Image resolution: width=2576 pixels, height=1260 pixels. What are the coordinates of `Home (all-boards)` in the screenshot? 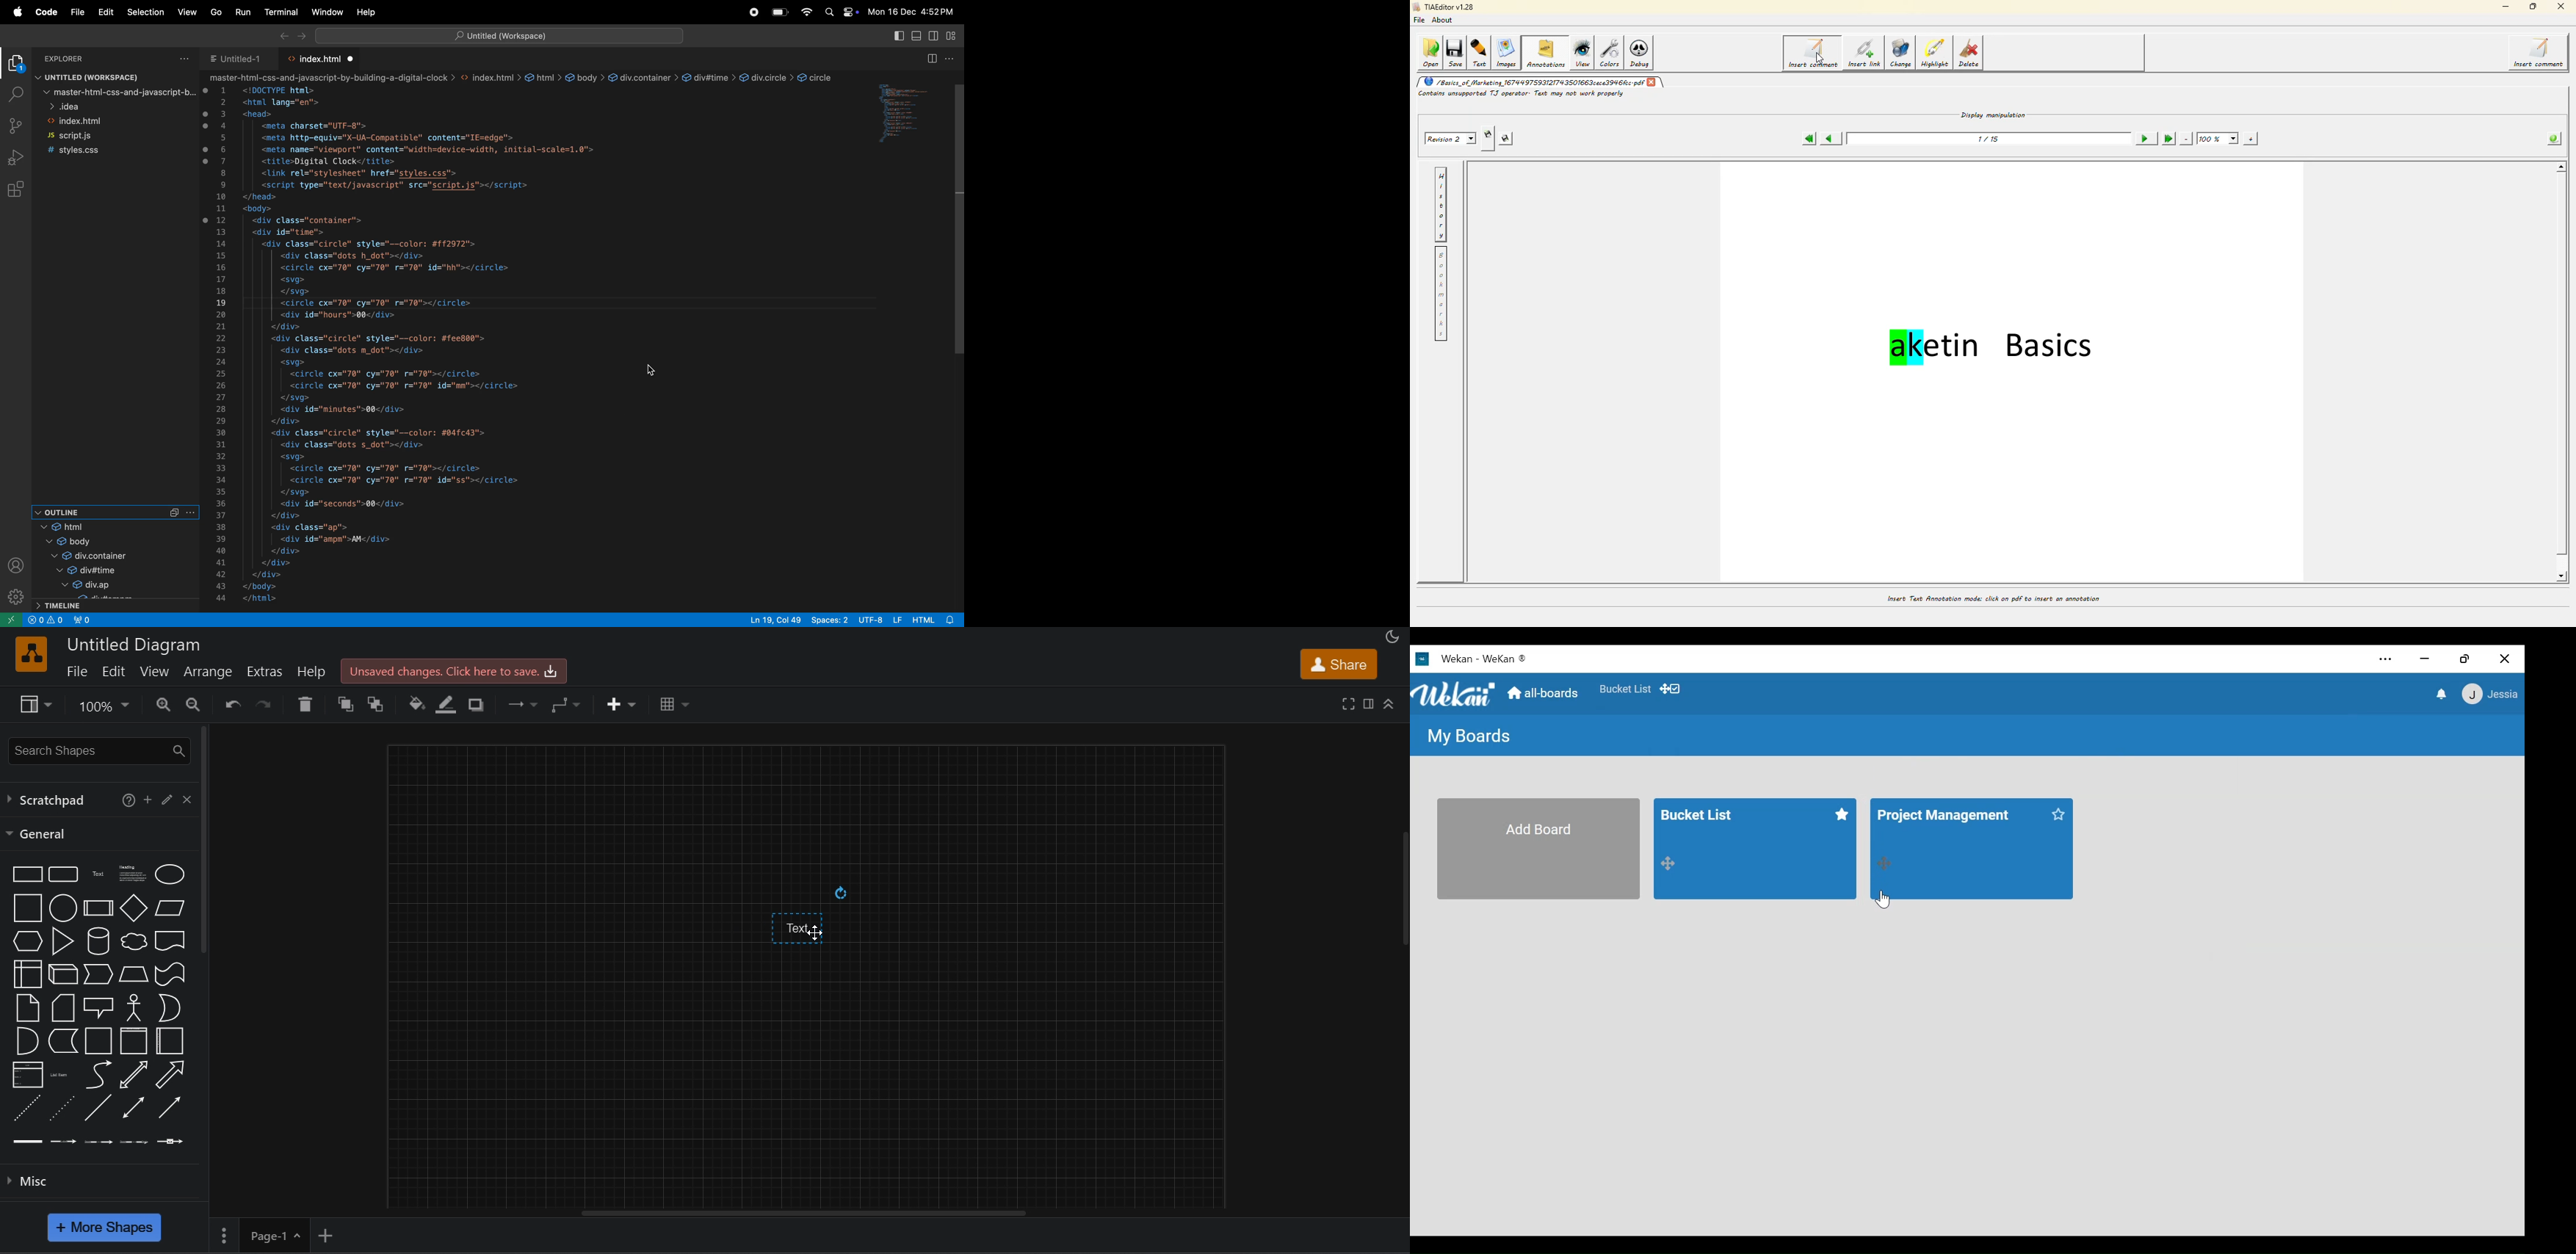 It's located at (1542, 693).